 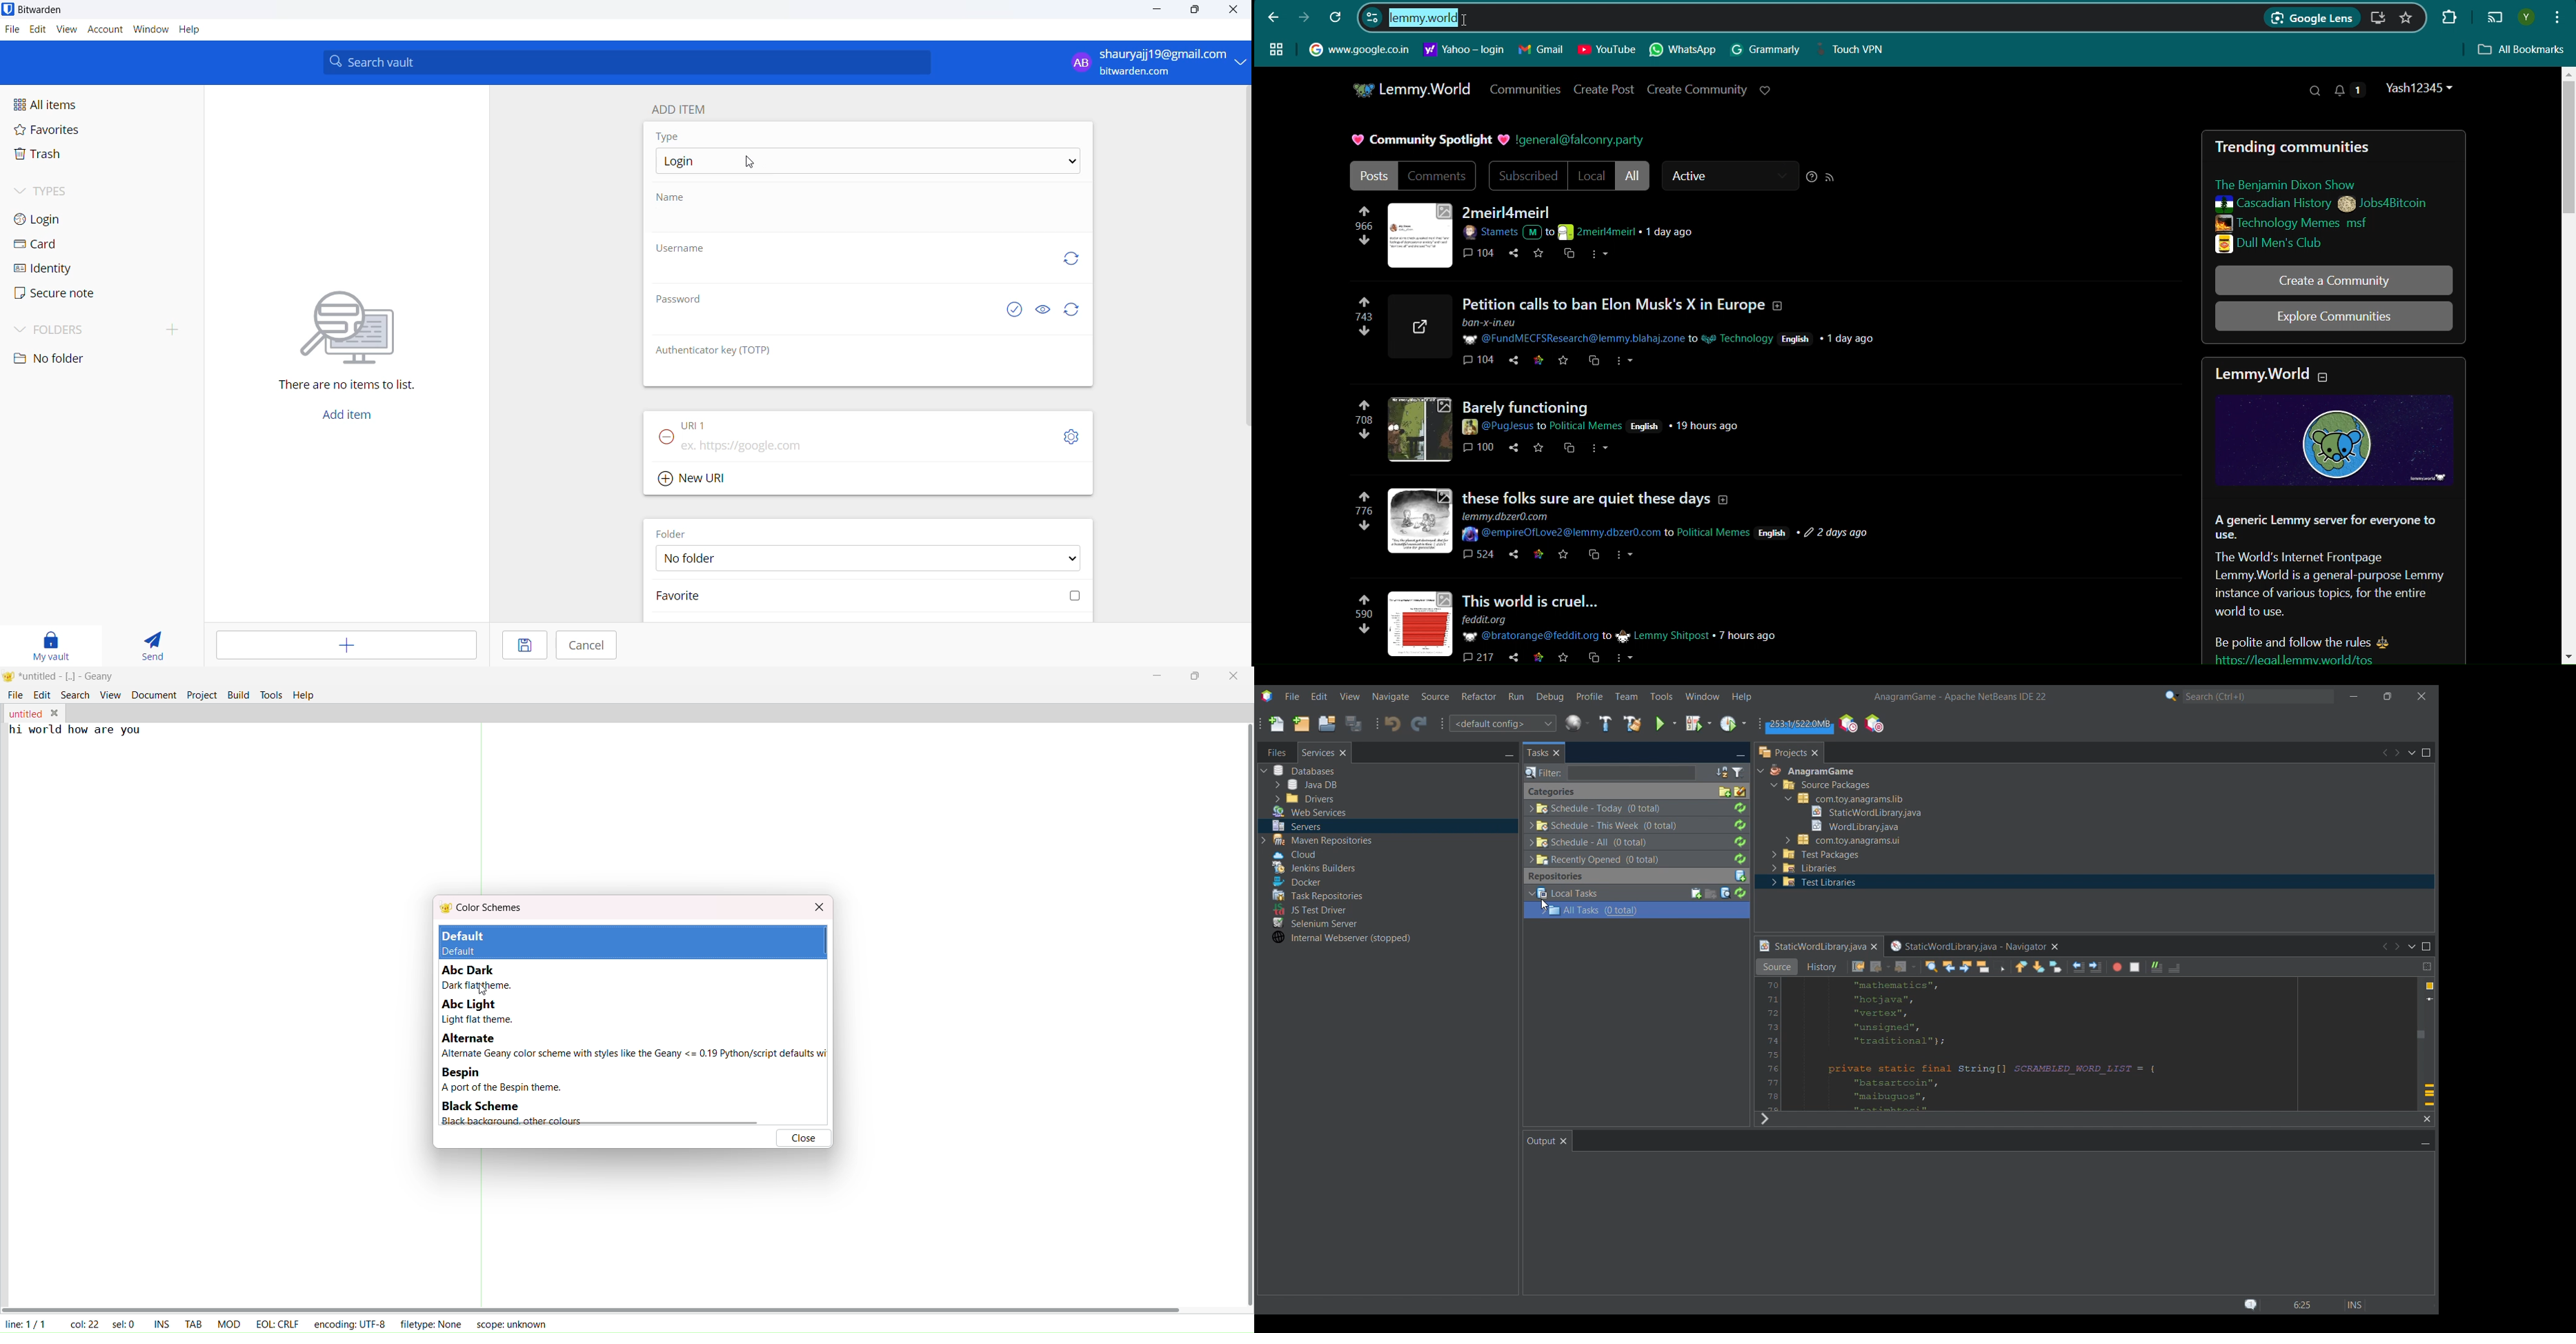 What do you see at coordinates (1013, 310) in the screenshot?
I see `eligible` at bounding box center [1013, 310].